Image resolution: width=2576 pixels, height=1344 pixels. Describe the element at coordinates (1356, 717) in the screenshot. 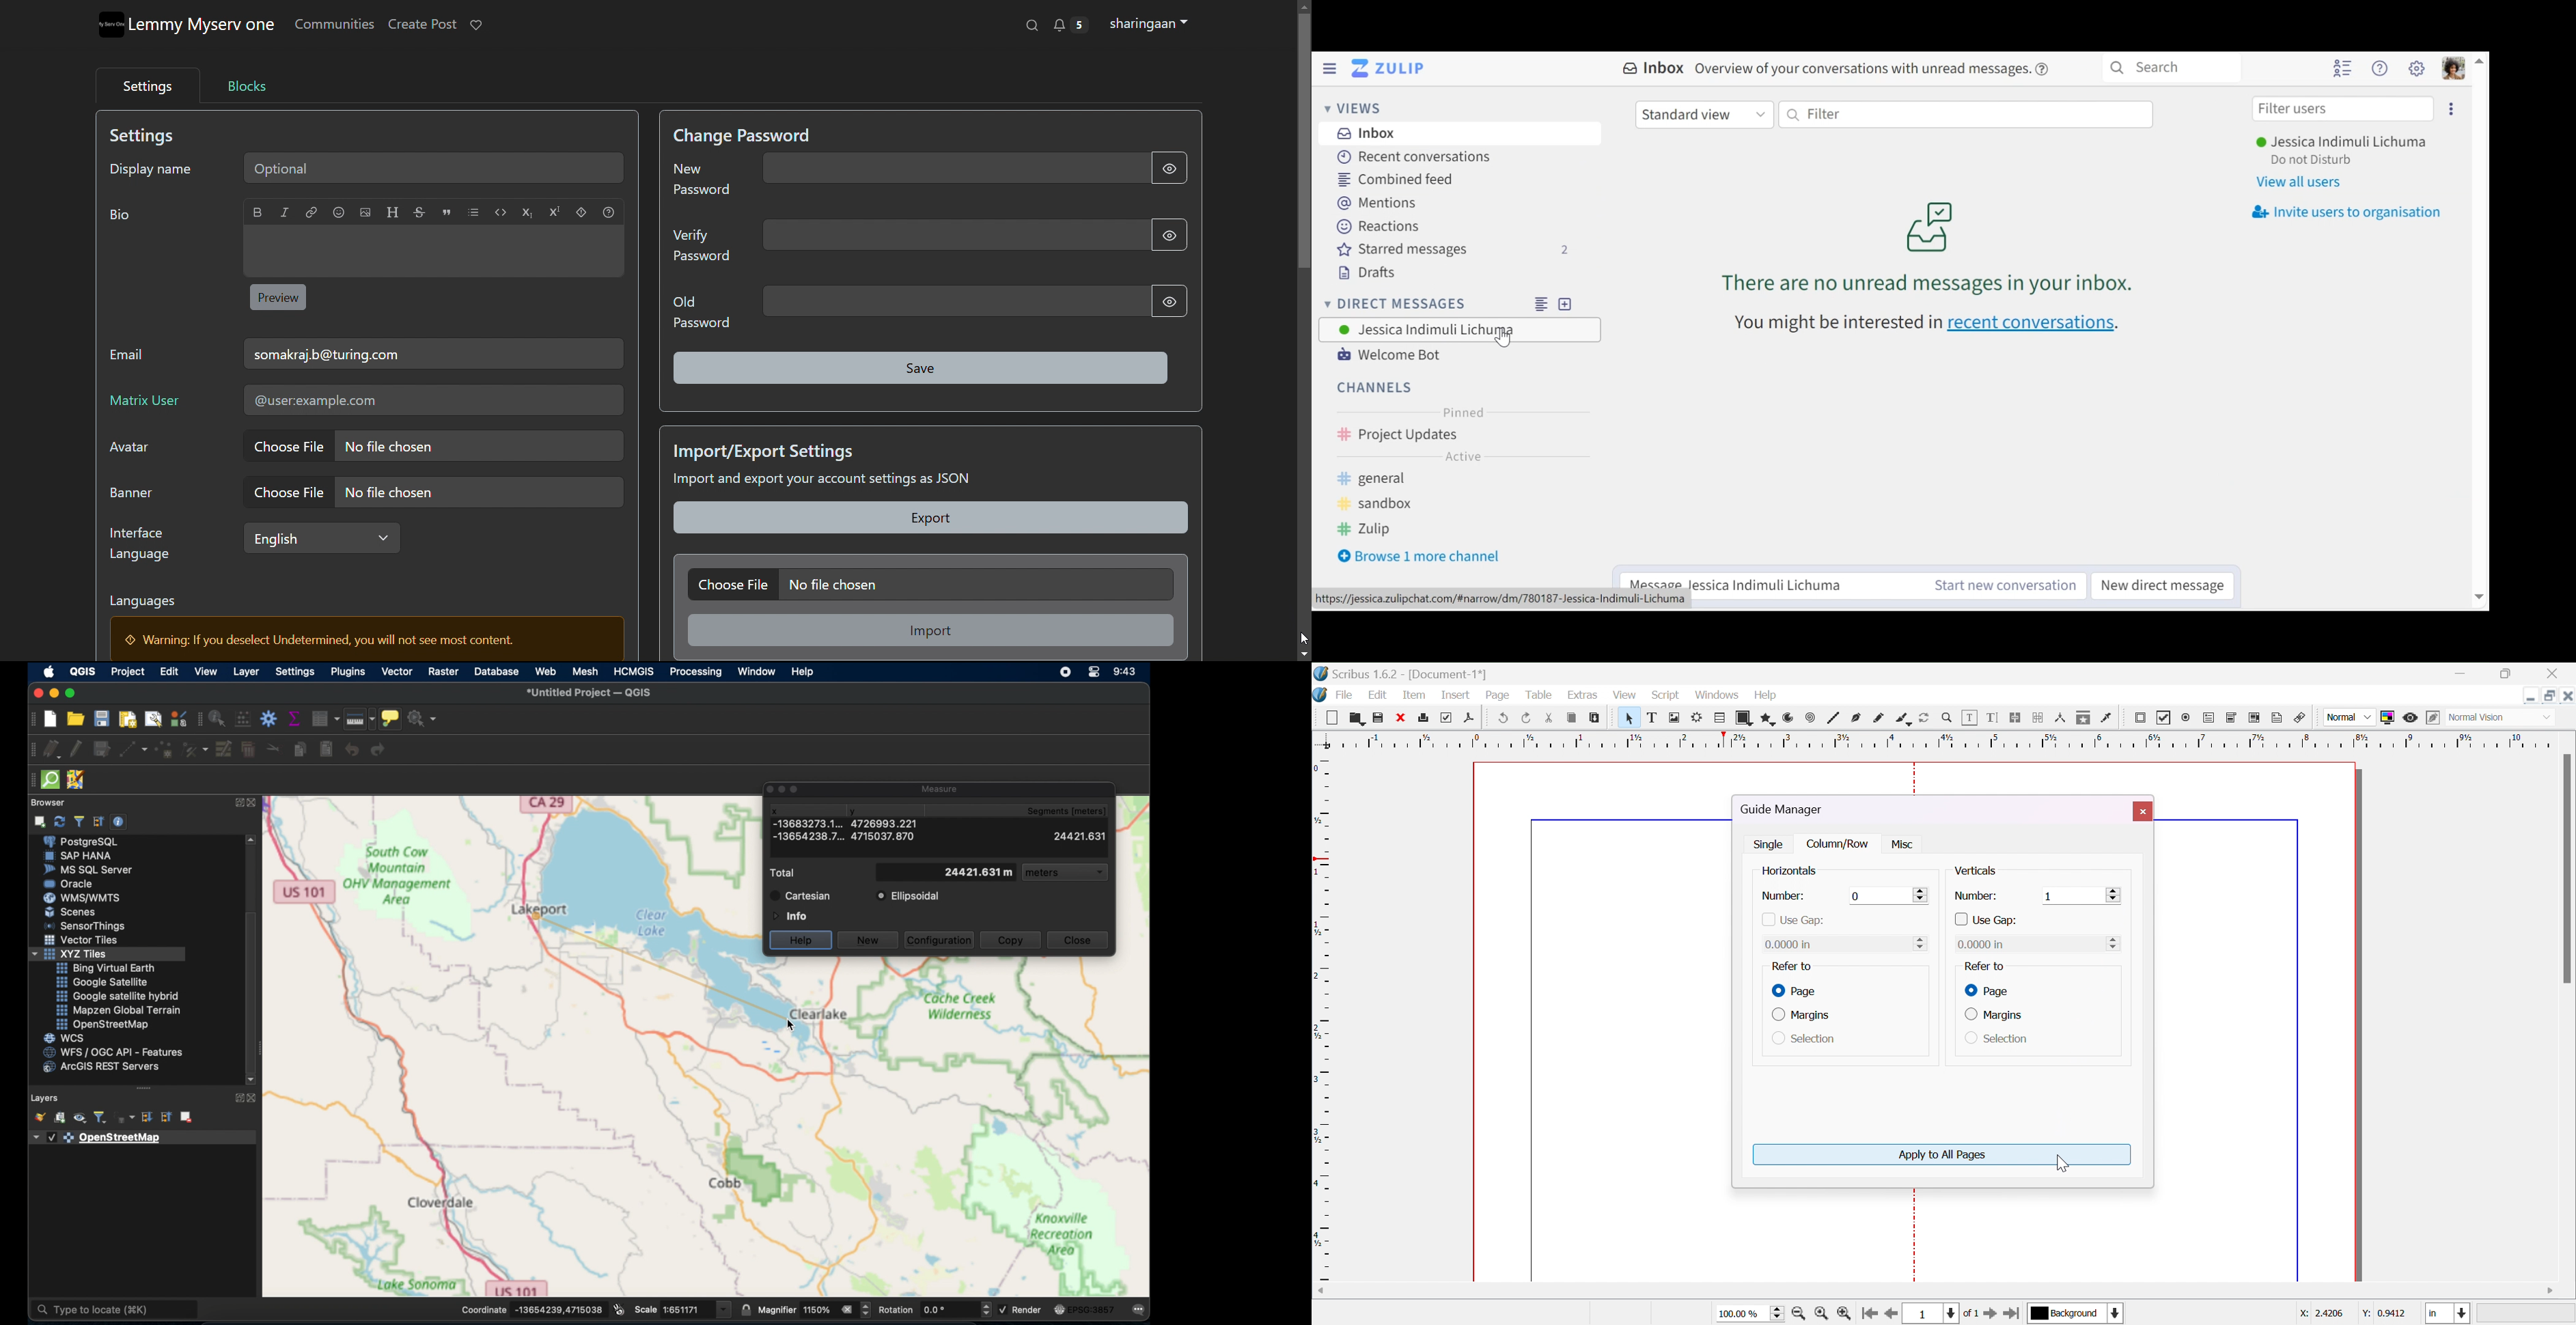

I see `open` at that location.